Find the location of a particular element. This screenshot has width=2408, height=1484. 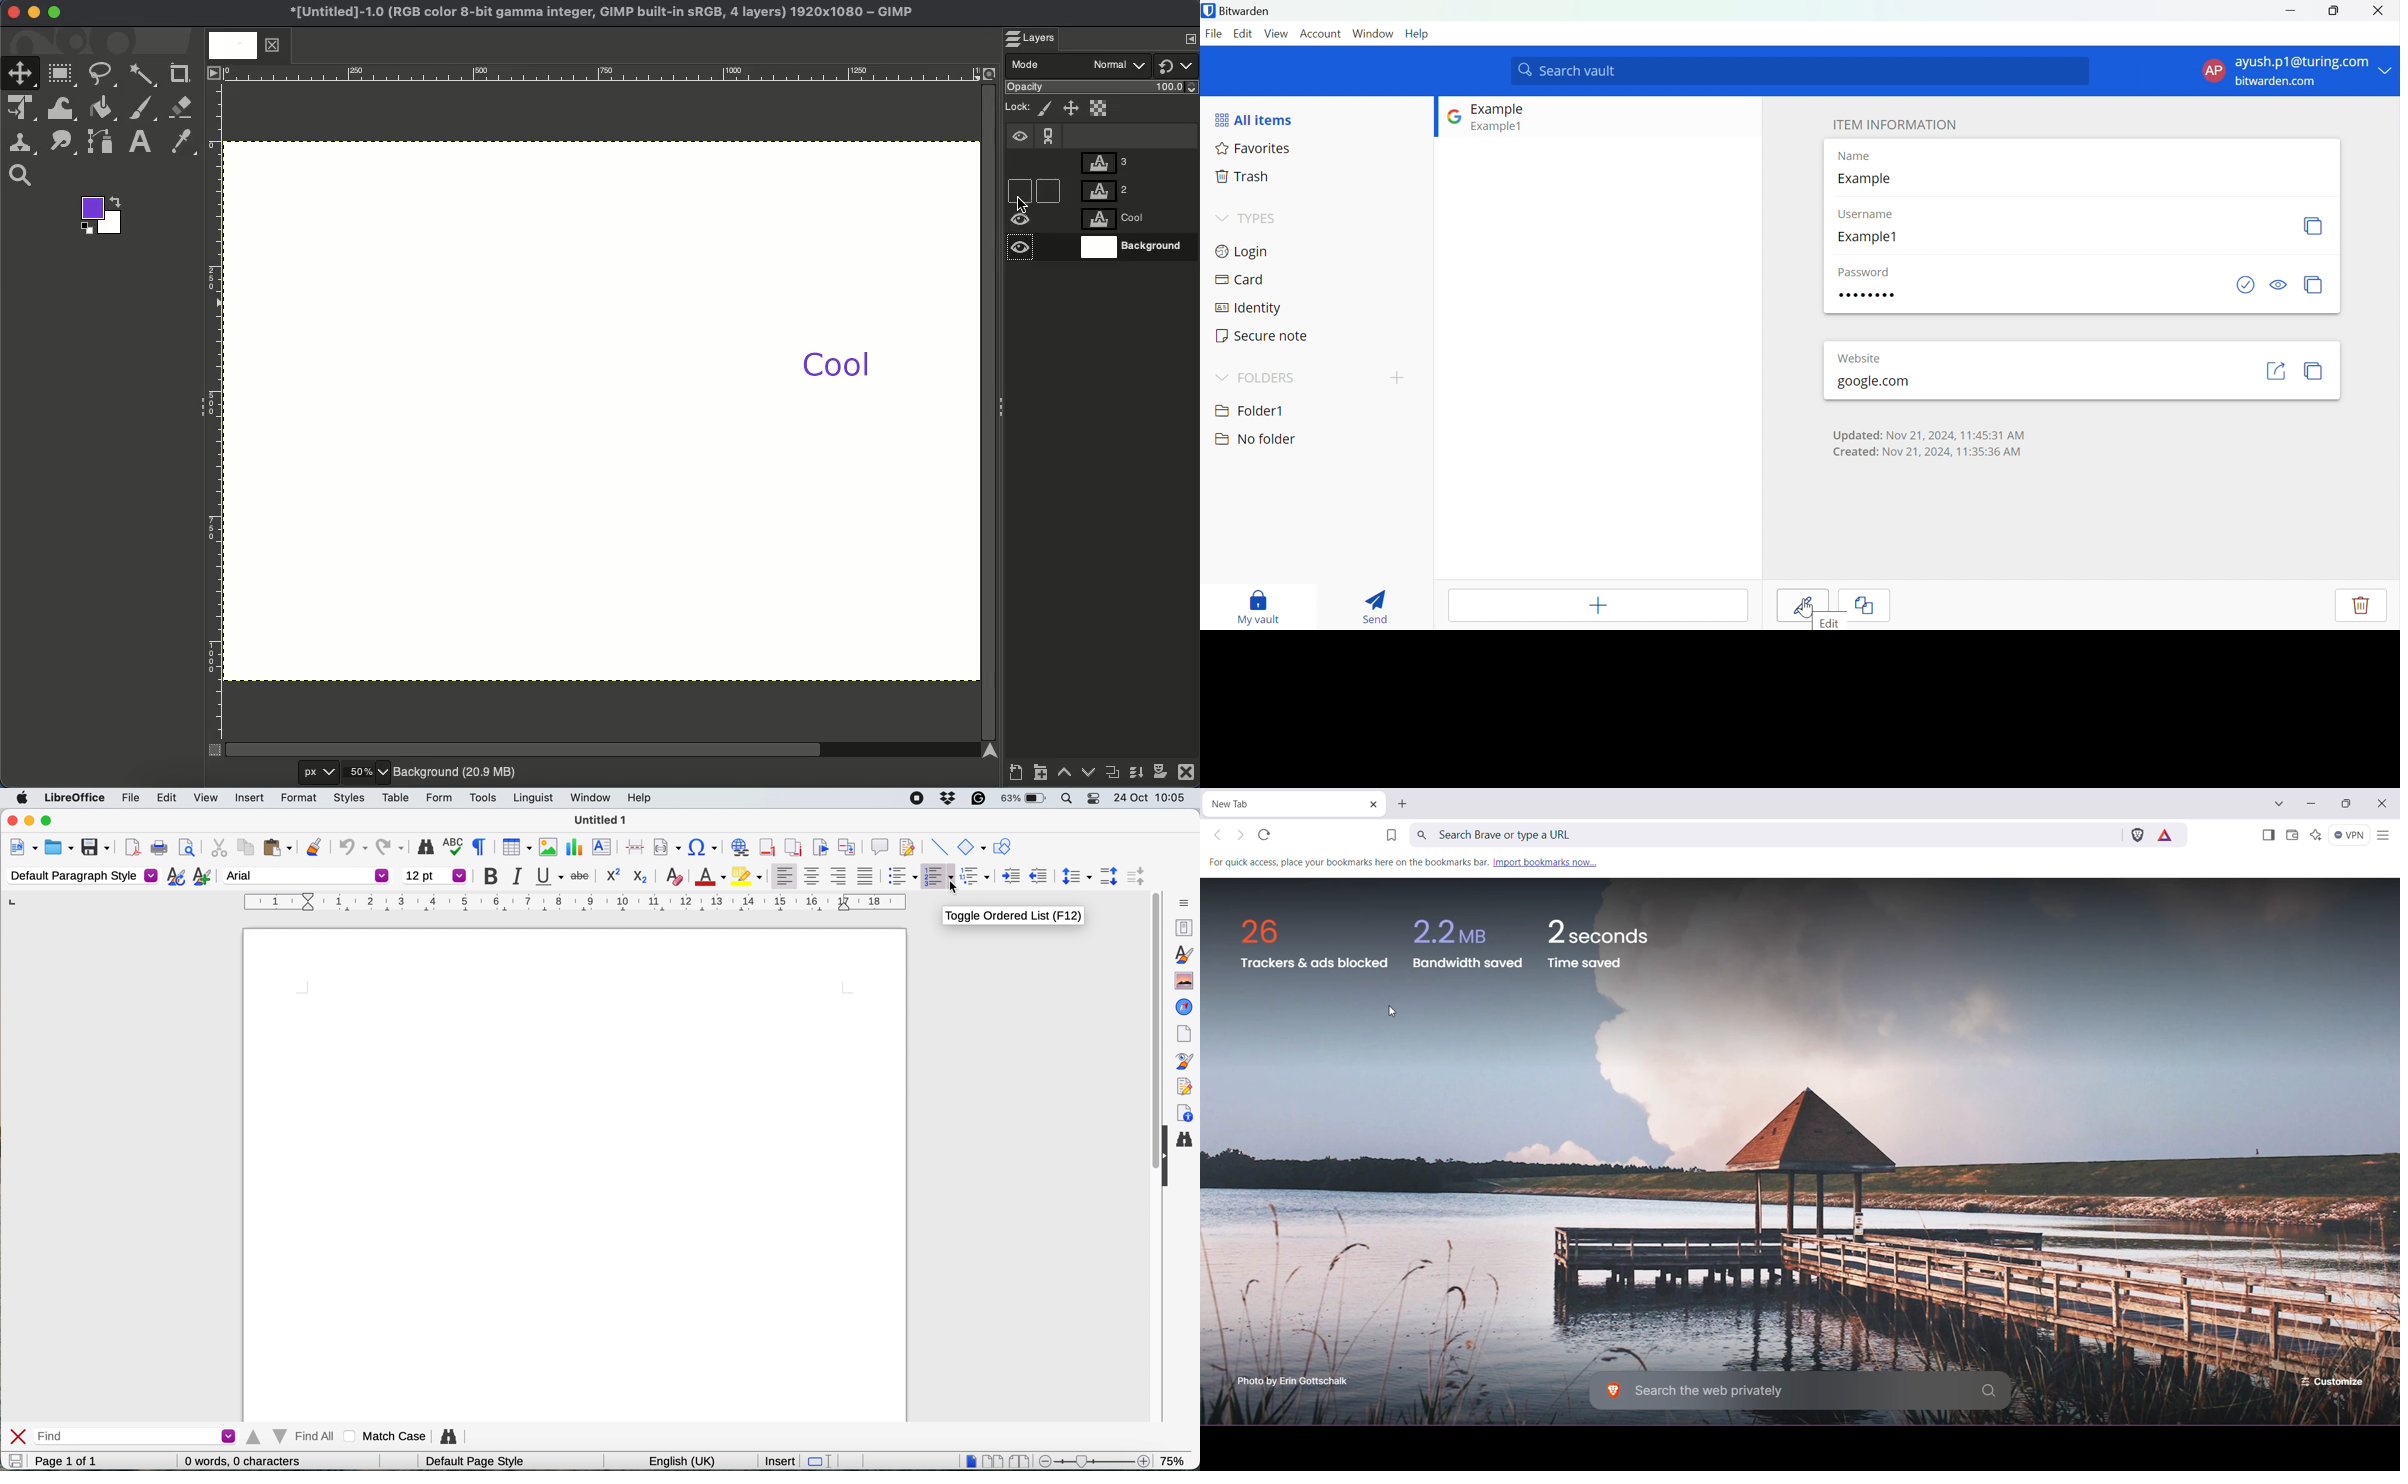

Add a mask is located at coordinates (1160, 775).